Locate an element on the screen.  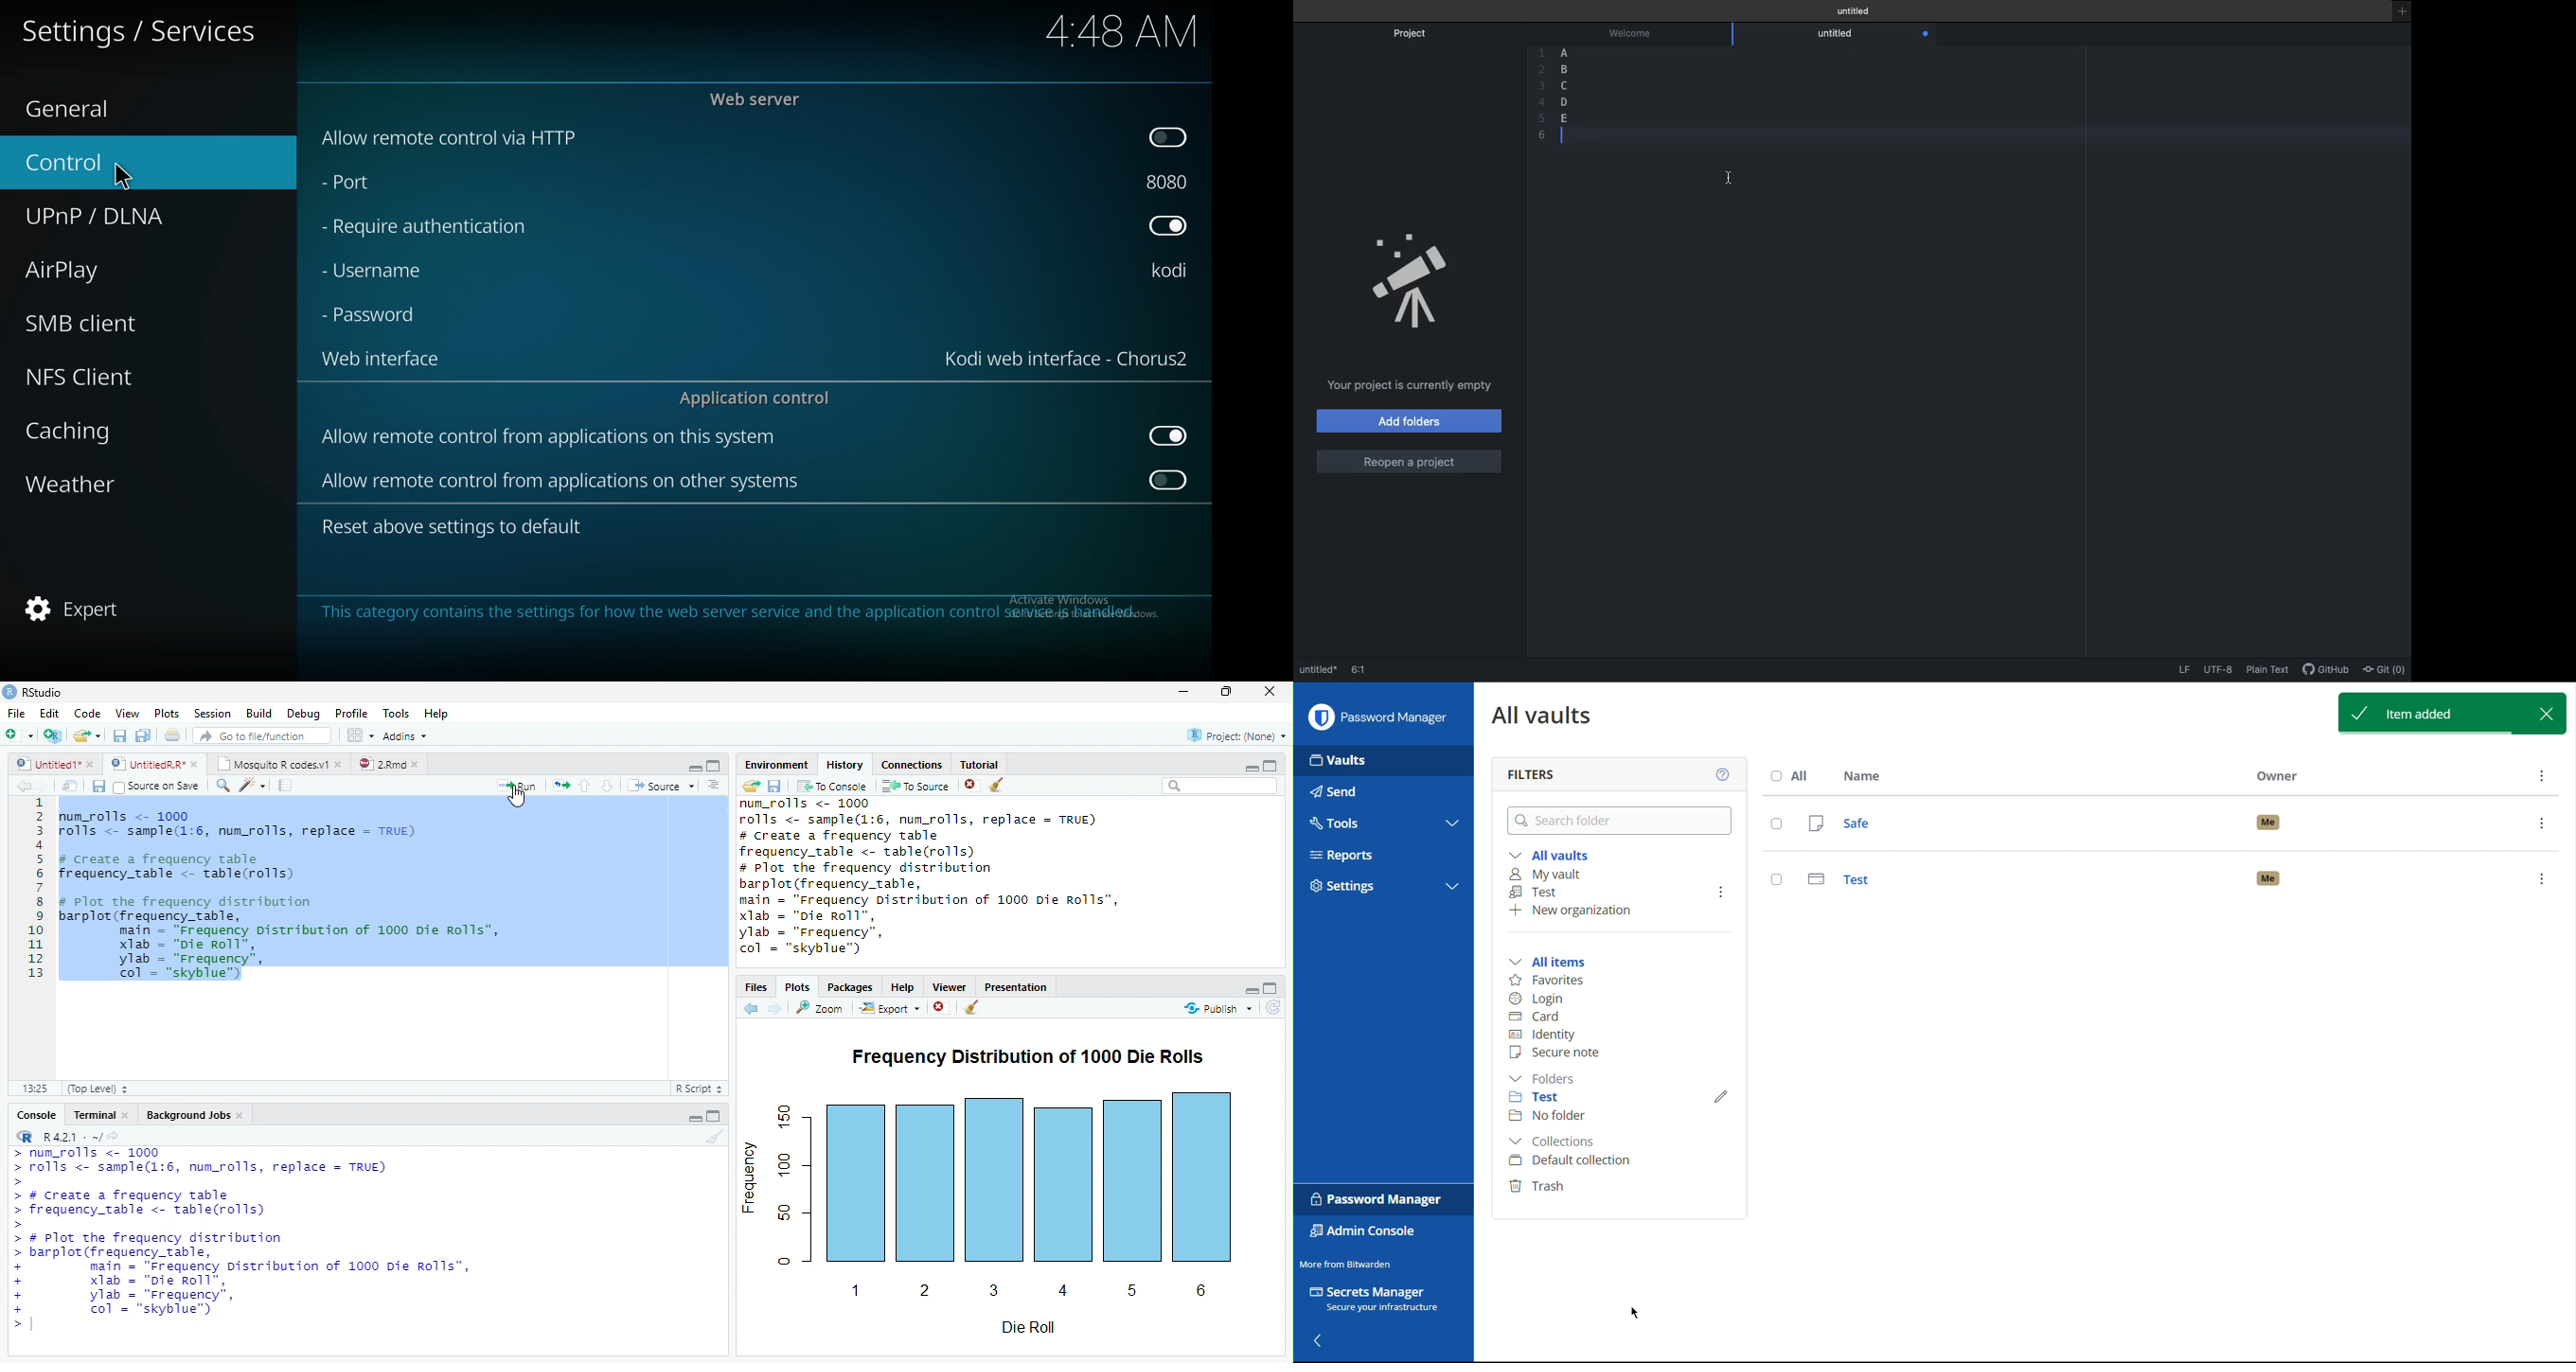
Full Screen is located at coordinates (715, 765).